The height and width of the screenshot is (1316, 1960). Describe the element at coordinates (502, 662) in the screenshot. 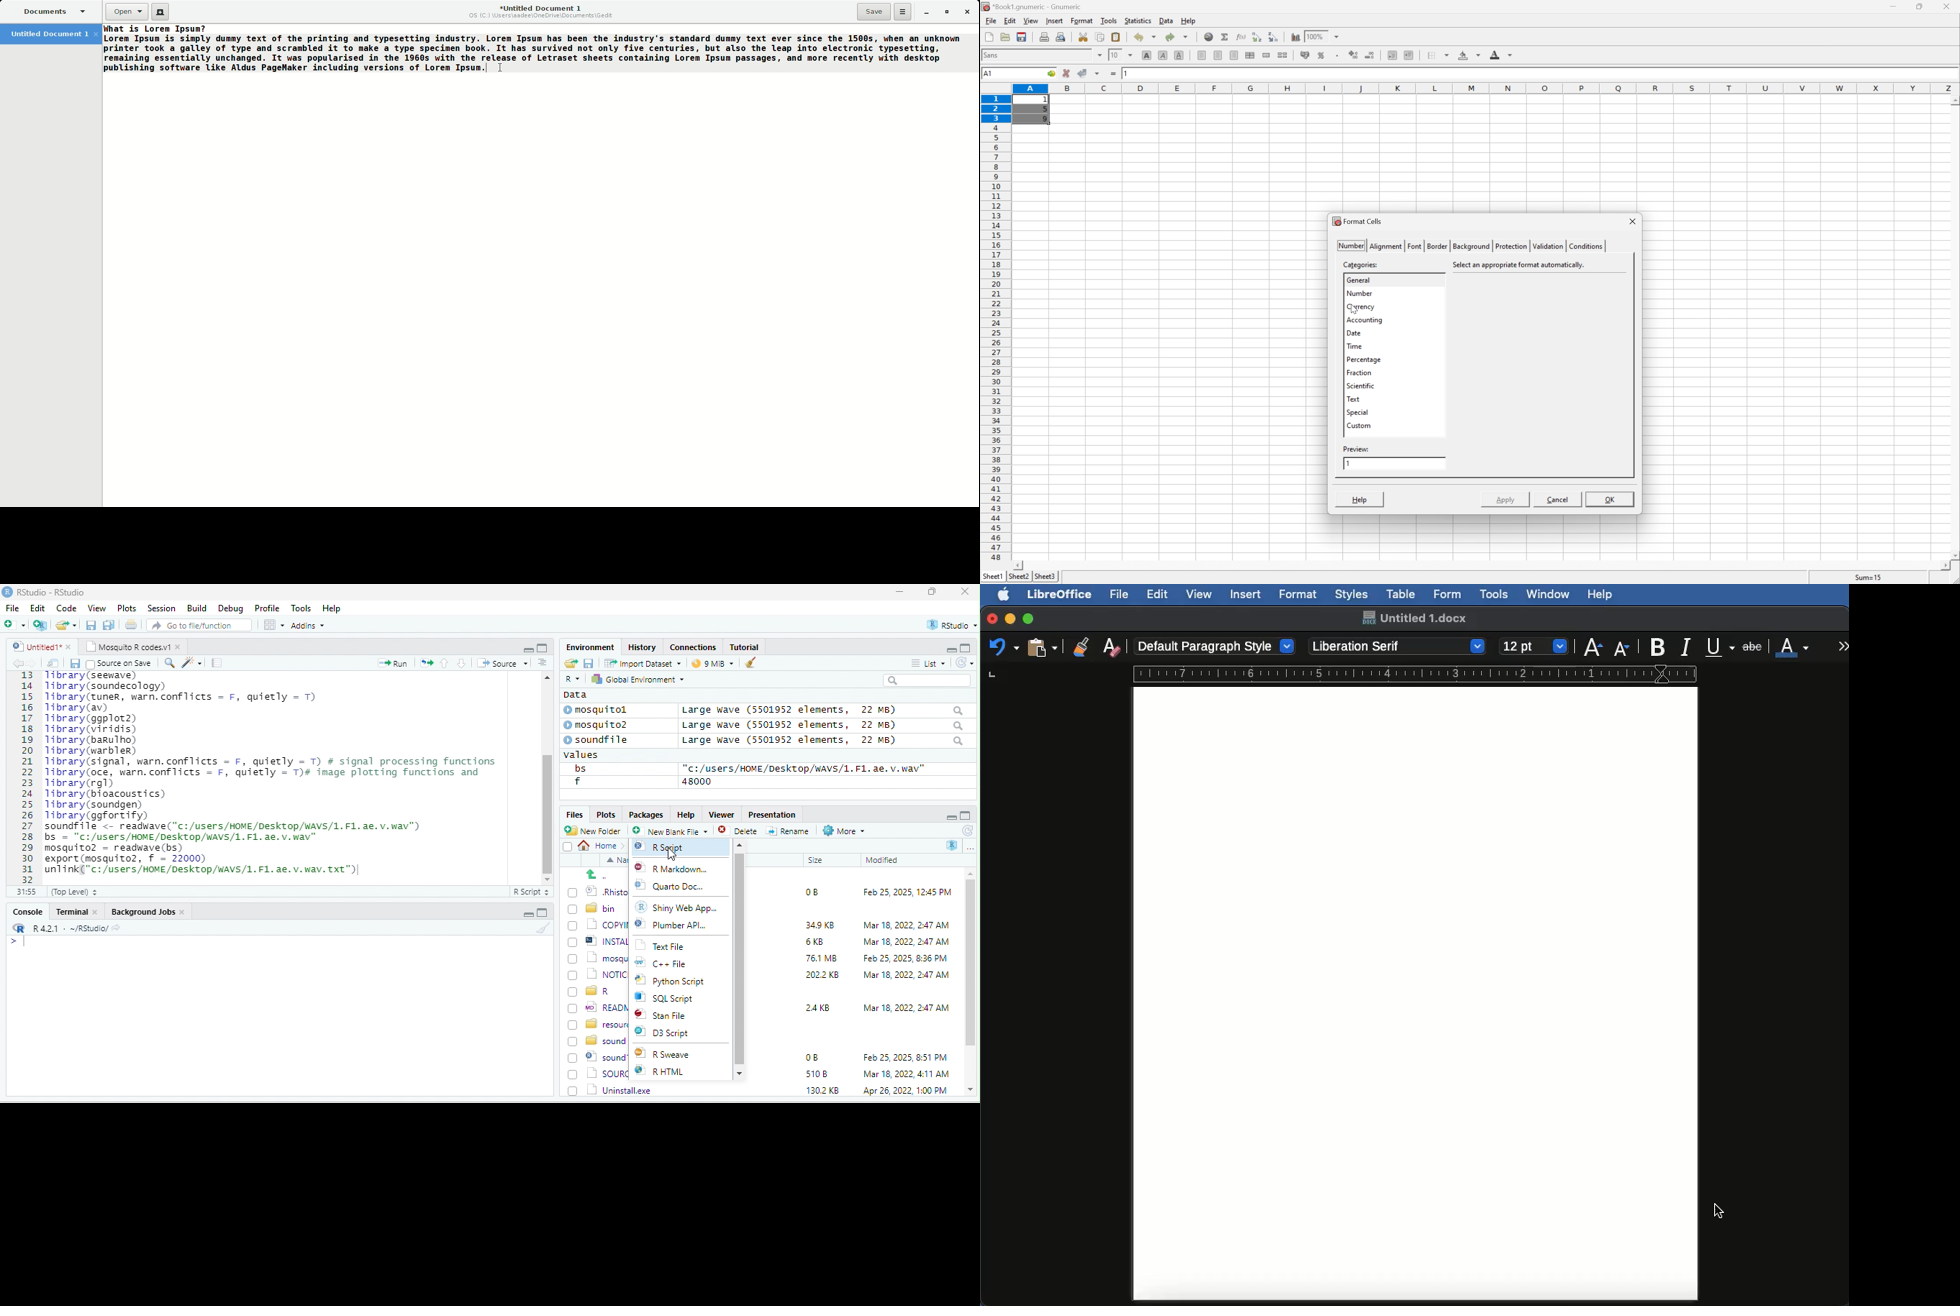

I see `+ Source +` at that location.